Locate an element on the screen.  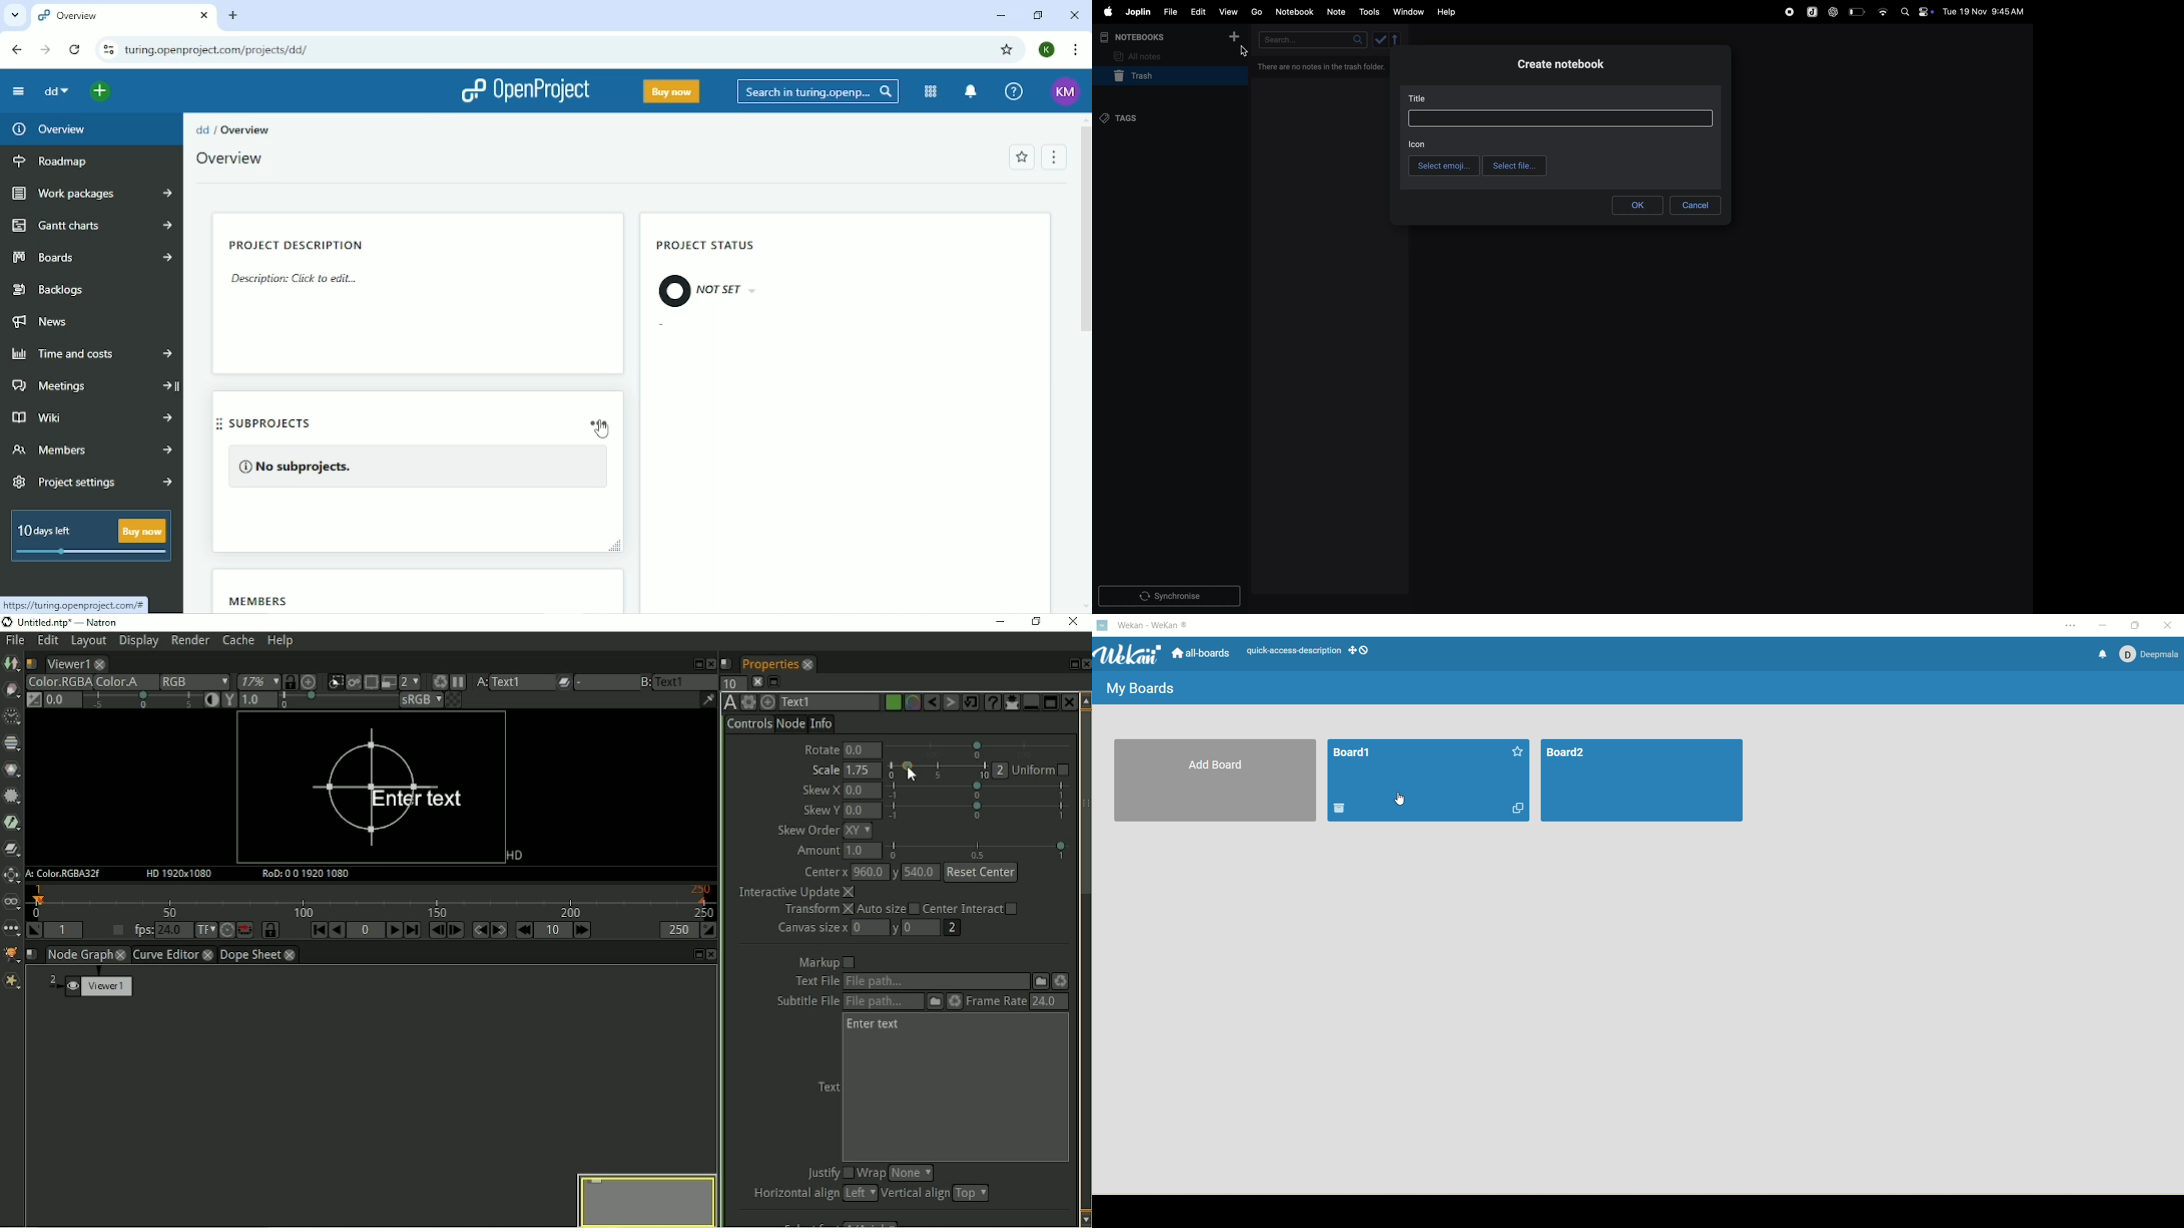
wifi is located at coordinates (1883, 9).